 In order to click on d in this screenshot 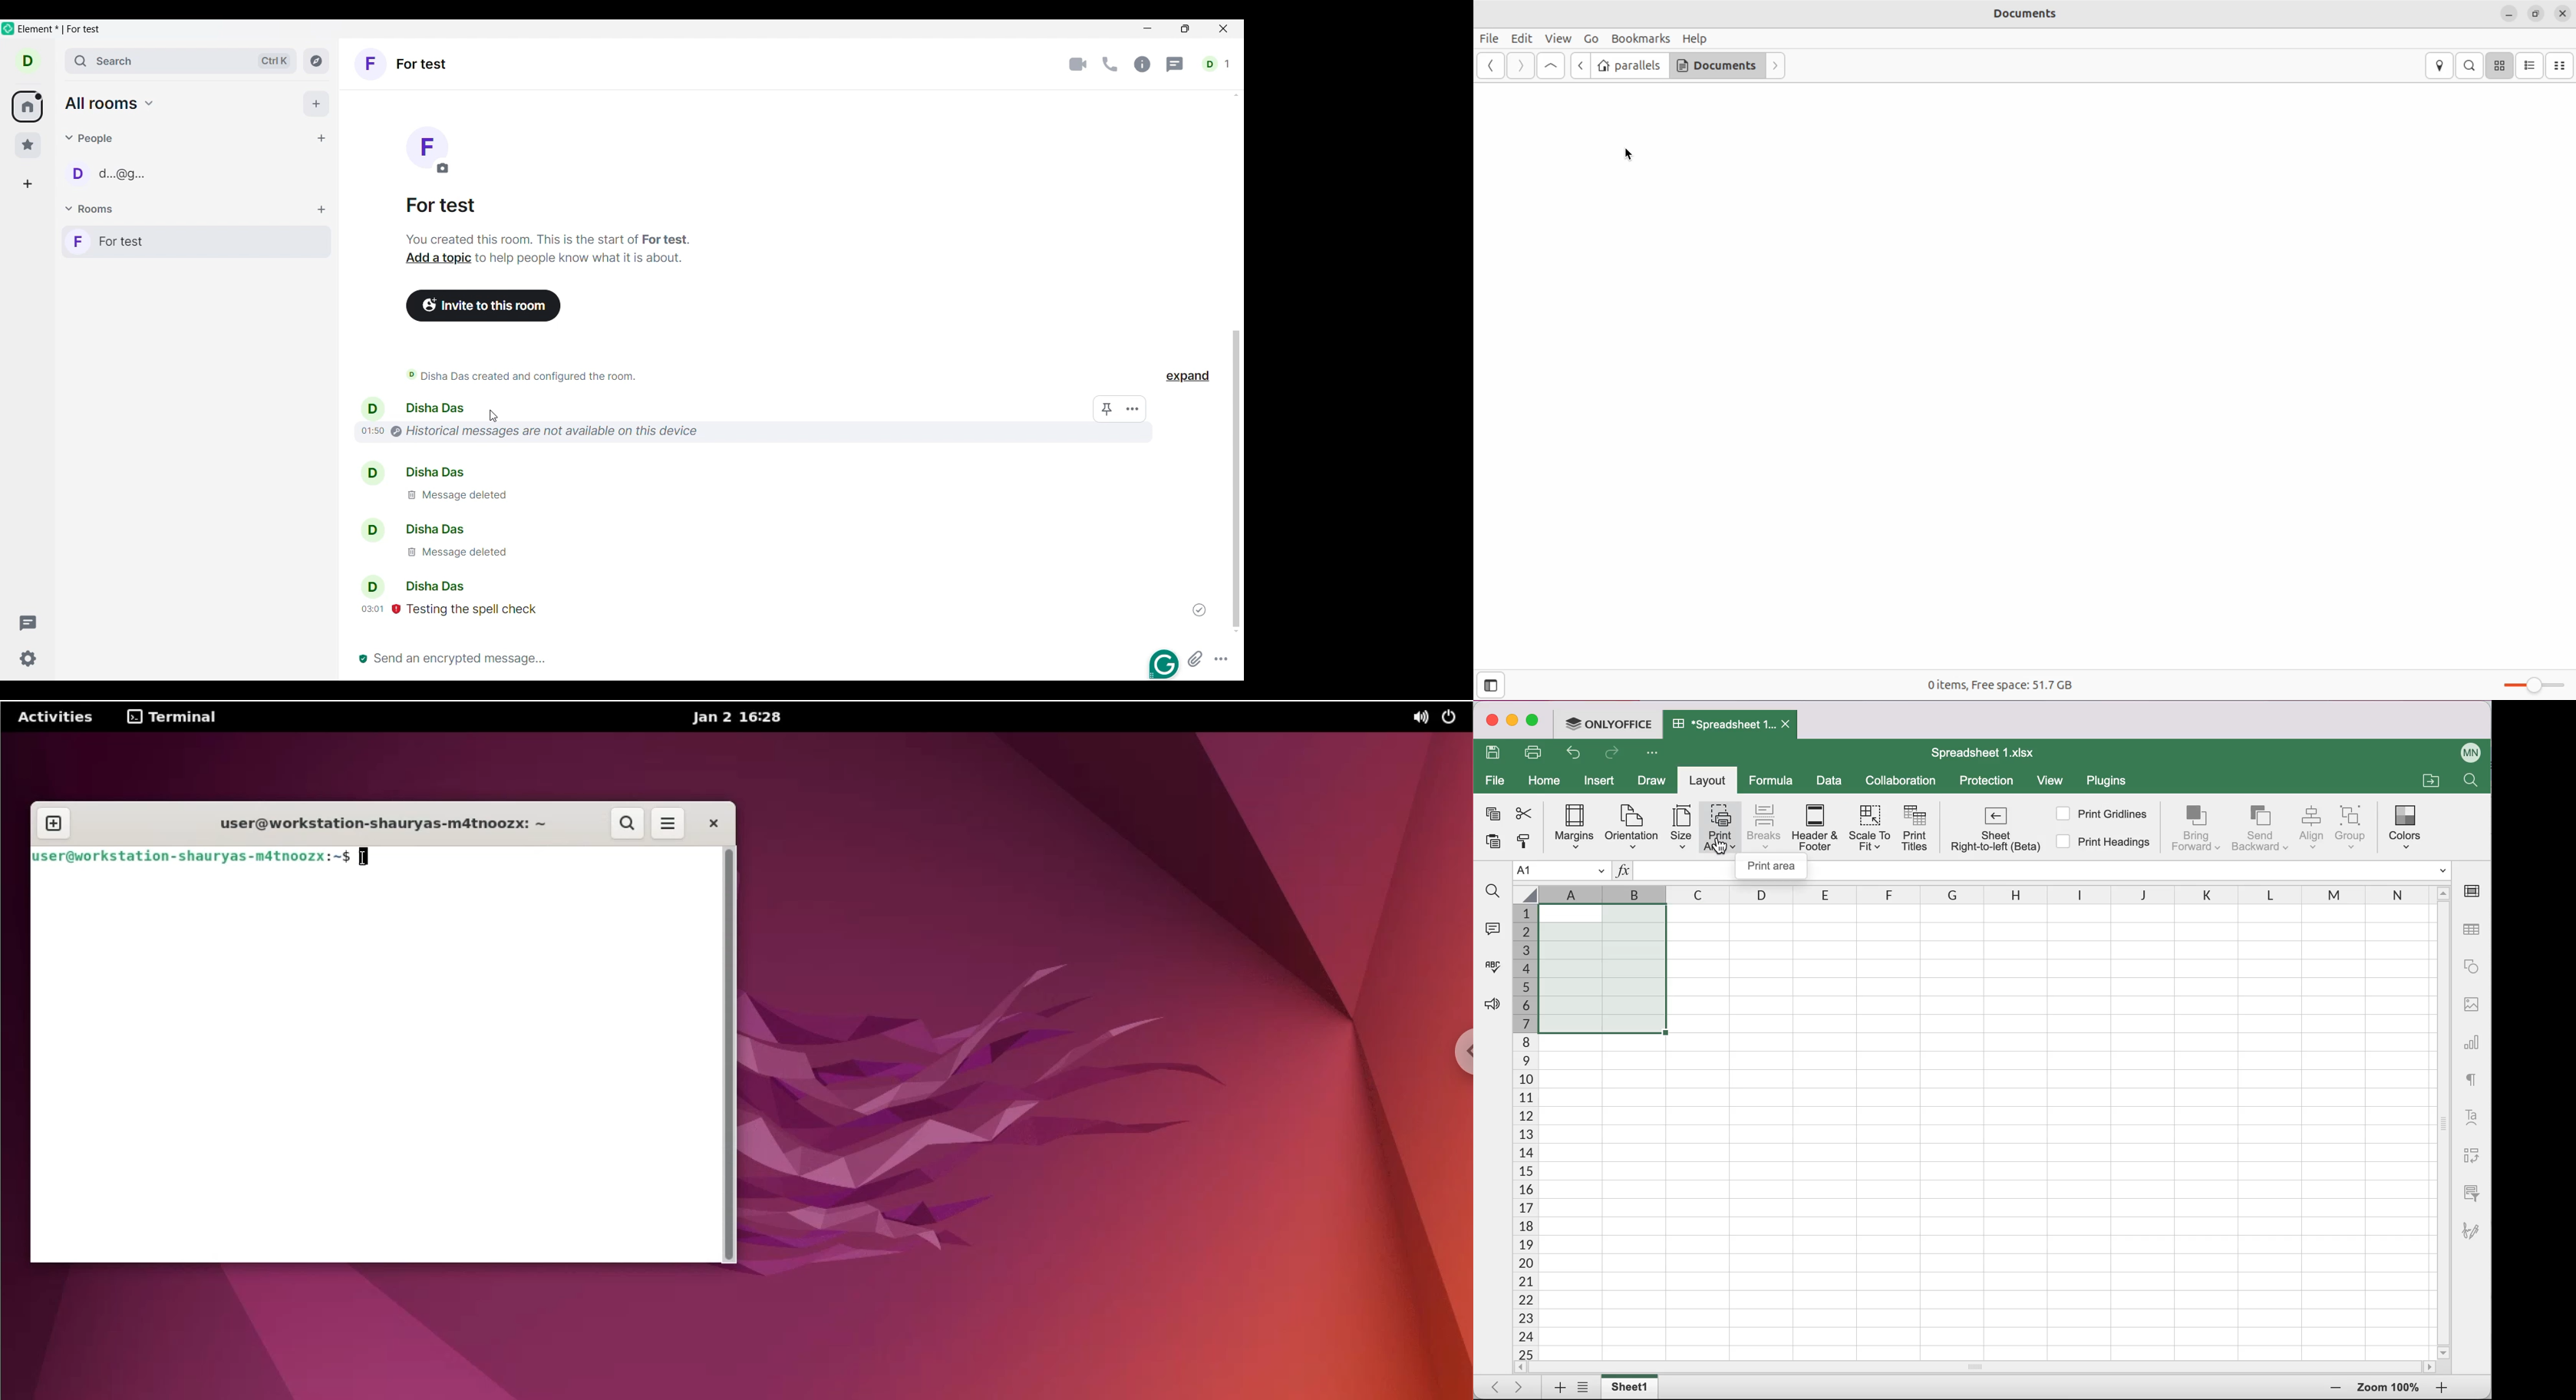, I will do `click(28, 60)`.